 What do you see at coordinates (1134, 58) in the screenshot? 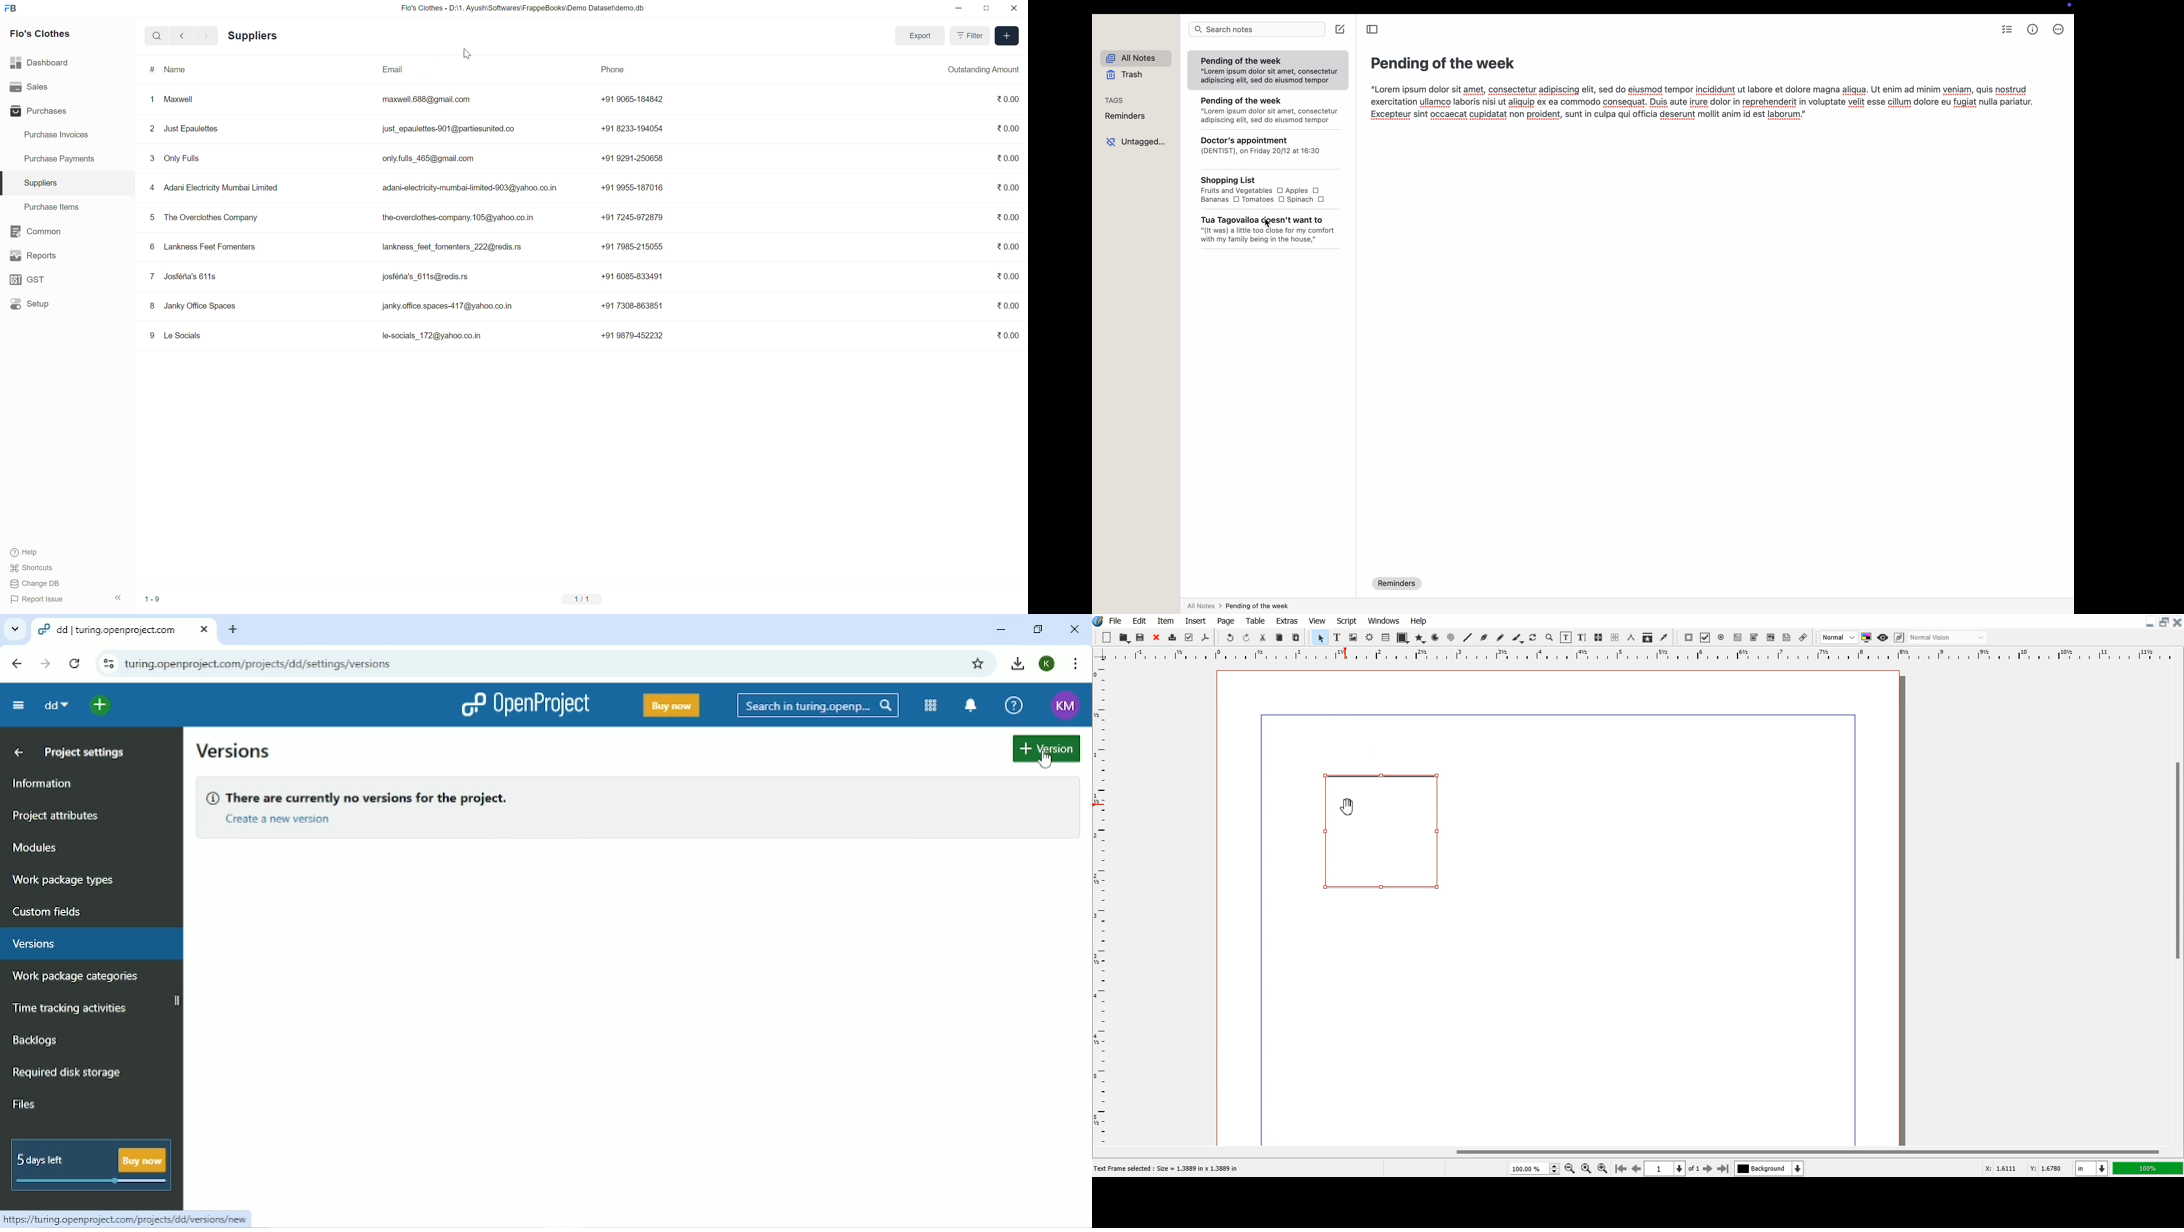
I see `all notes` at bounding box center [1134, 58].